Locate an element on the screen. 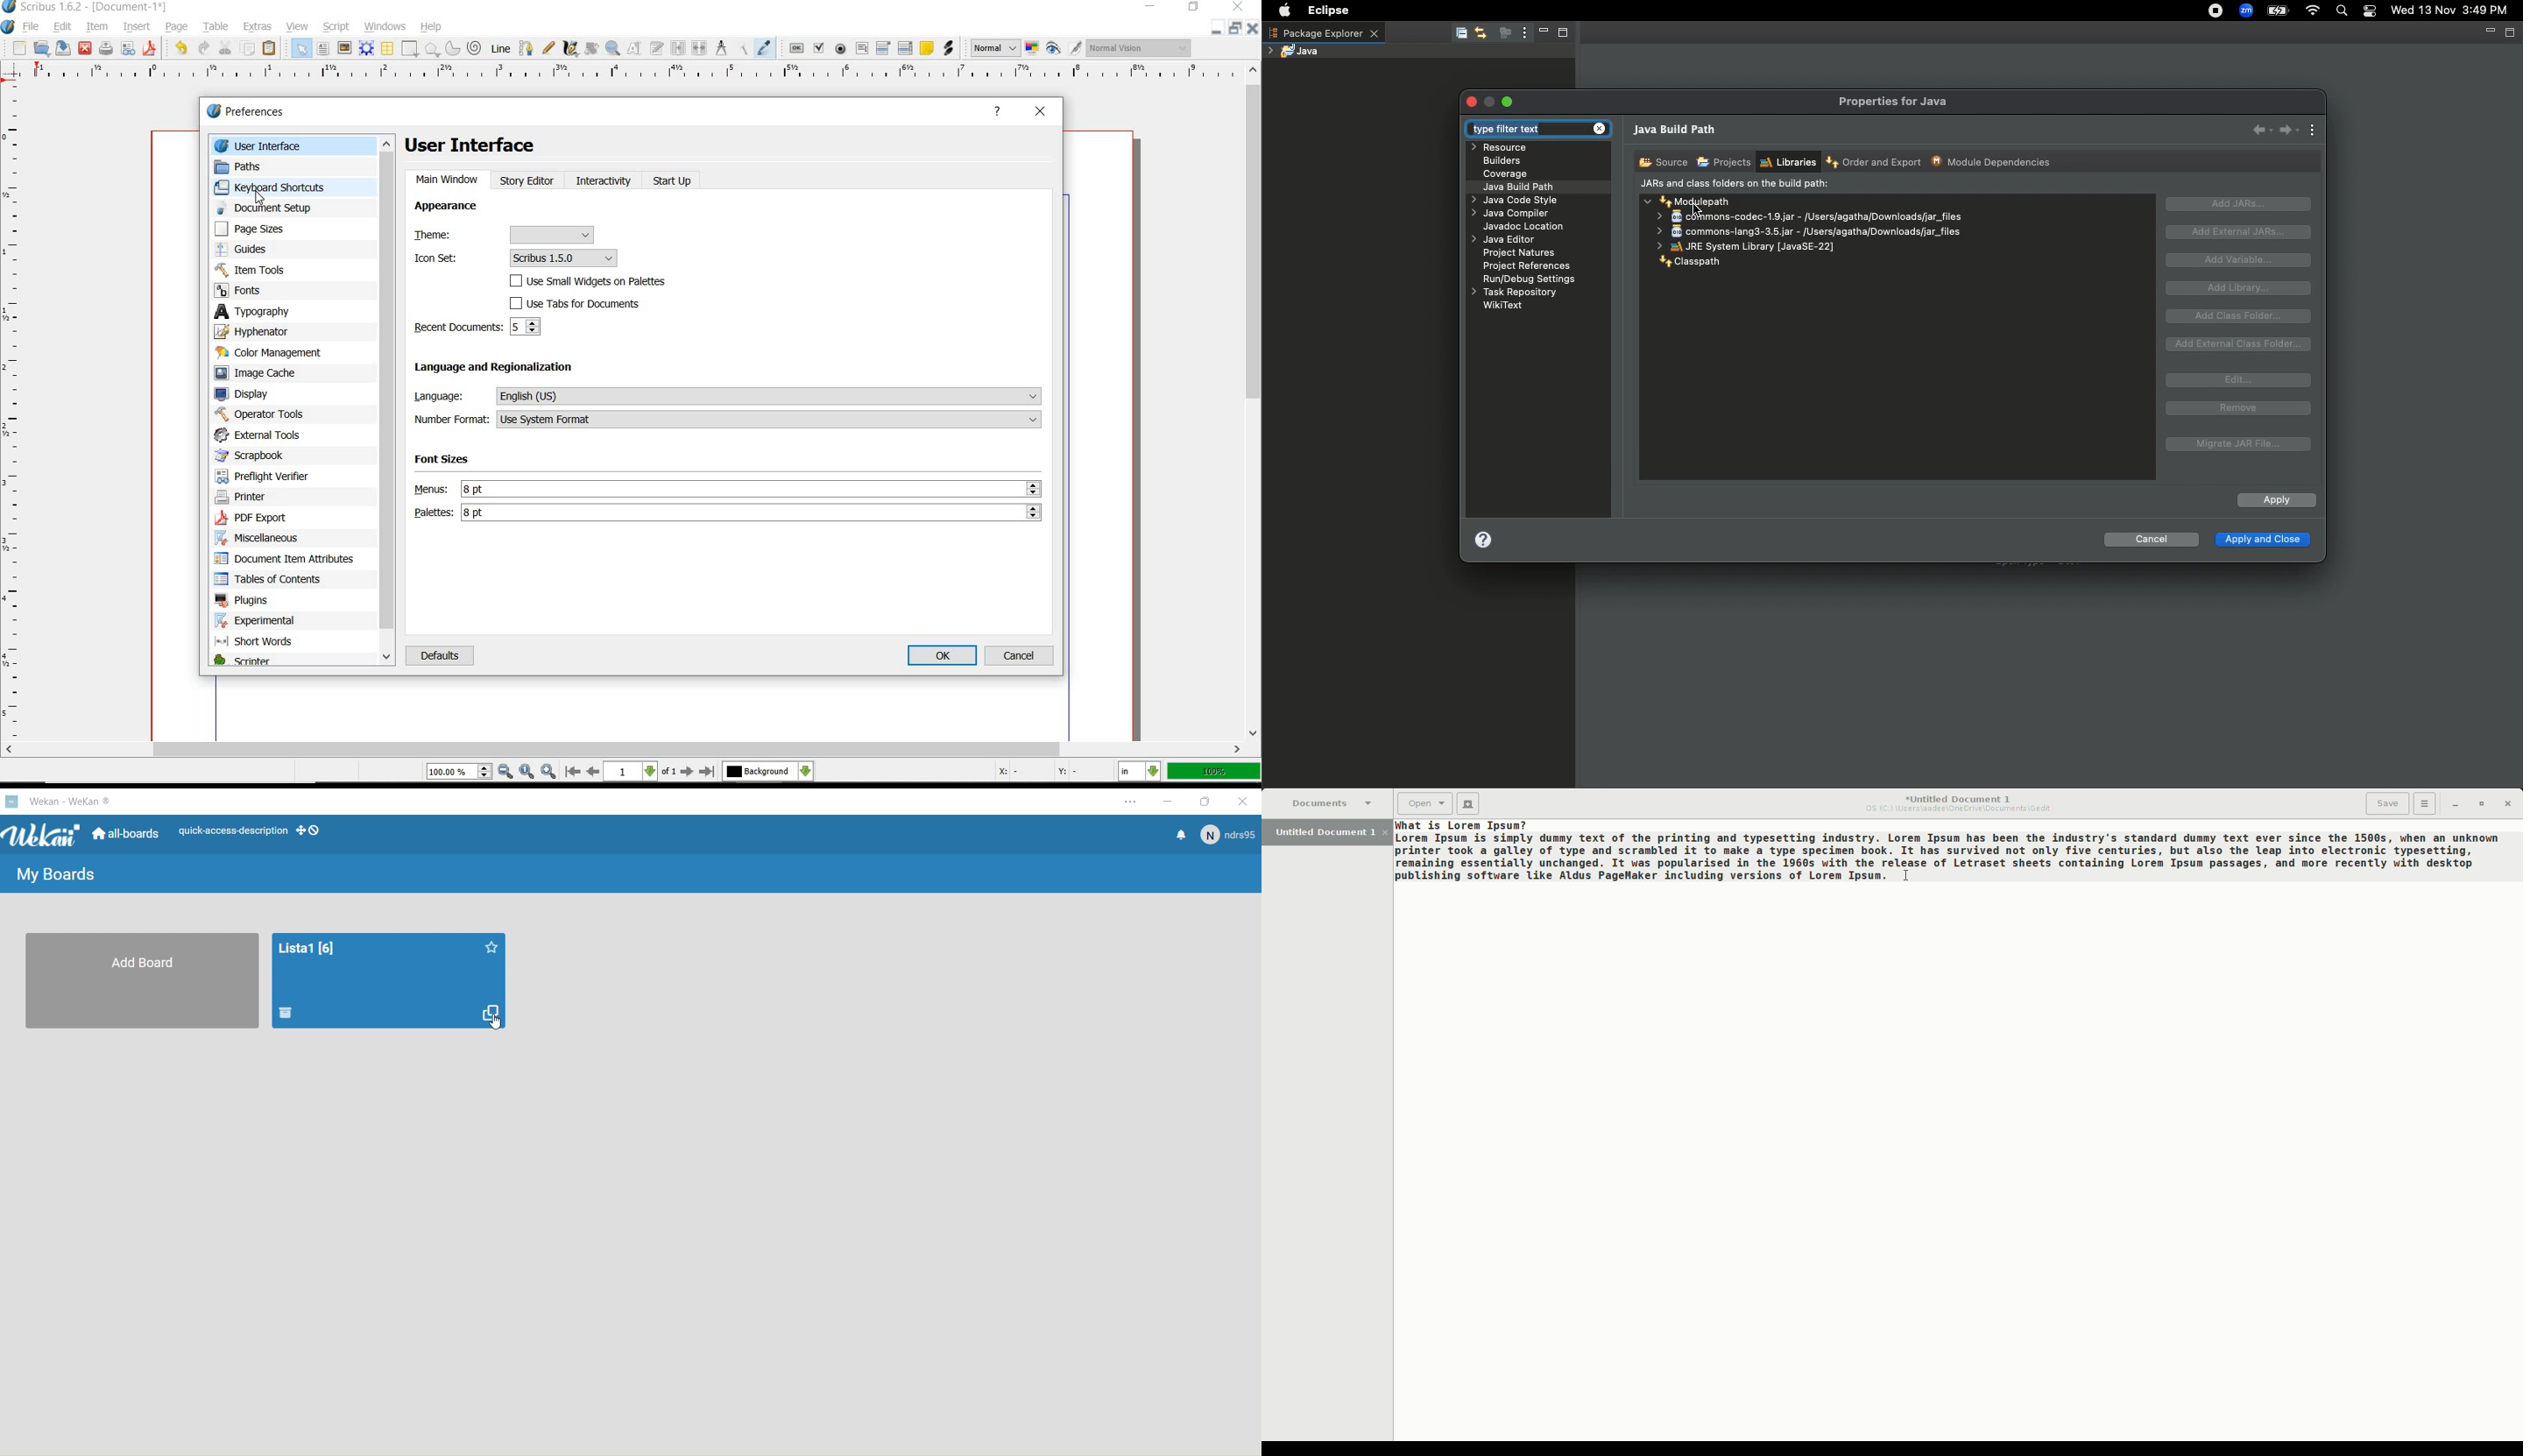 The height and width of the screenshot is (1456, 2548). Bezier curve is located at coordinates (526, 49).